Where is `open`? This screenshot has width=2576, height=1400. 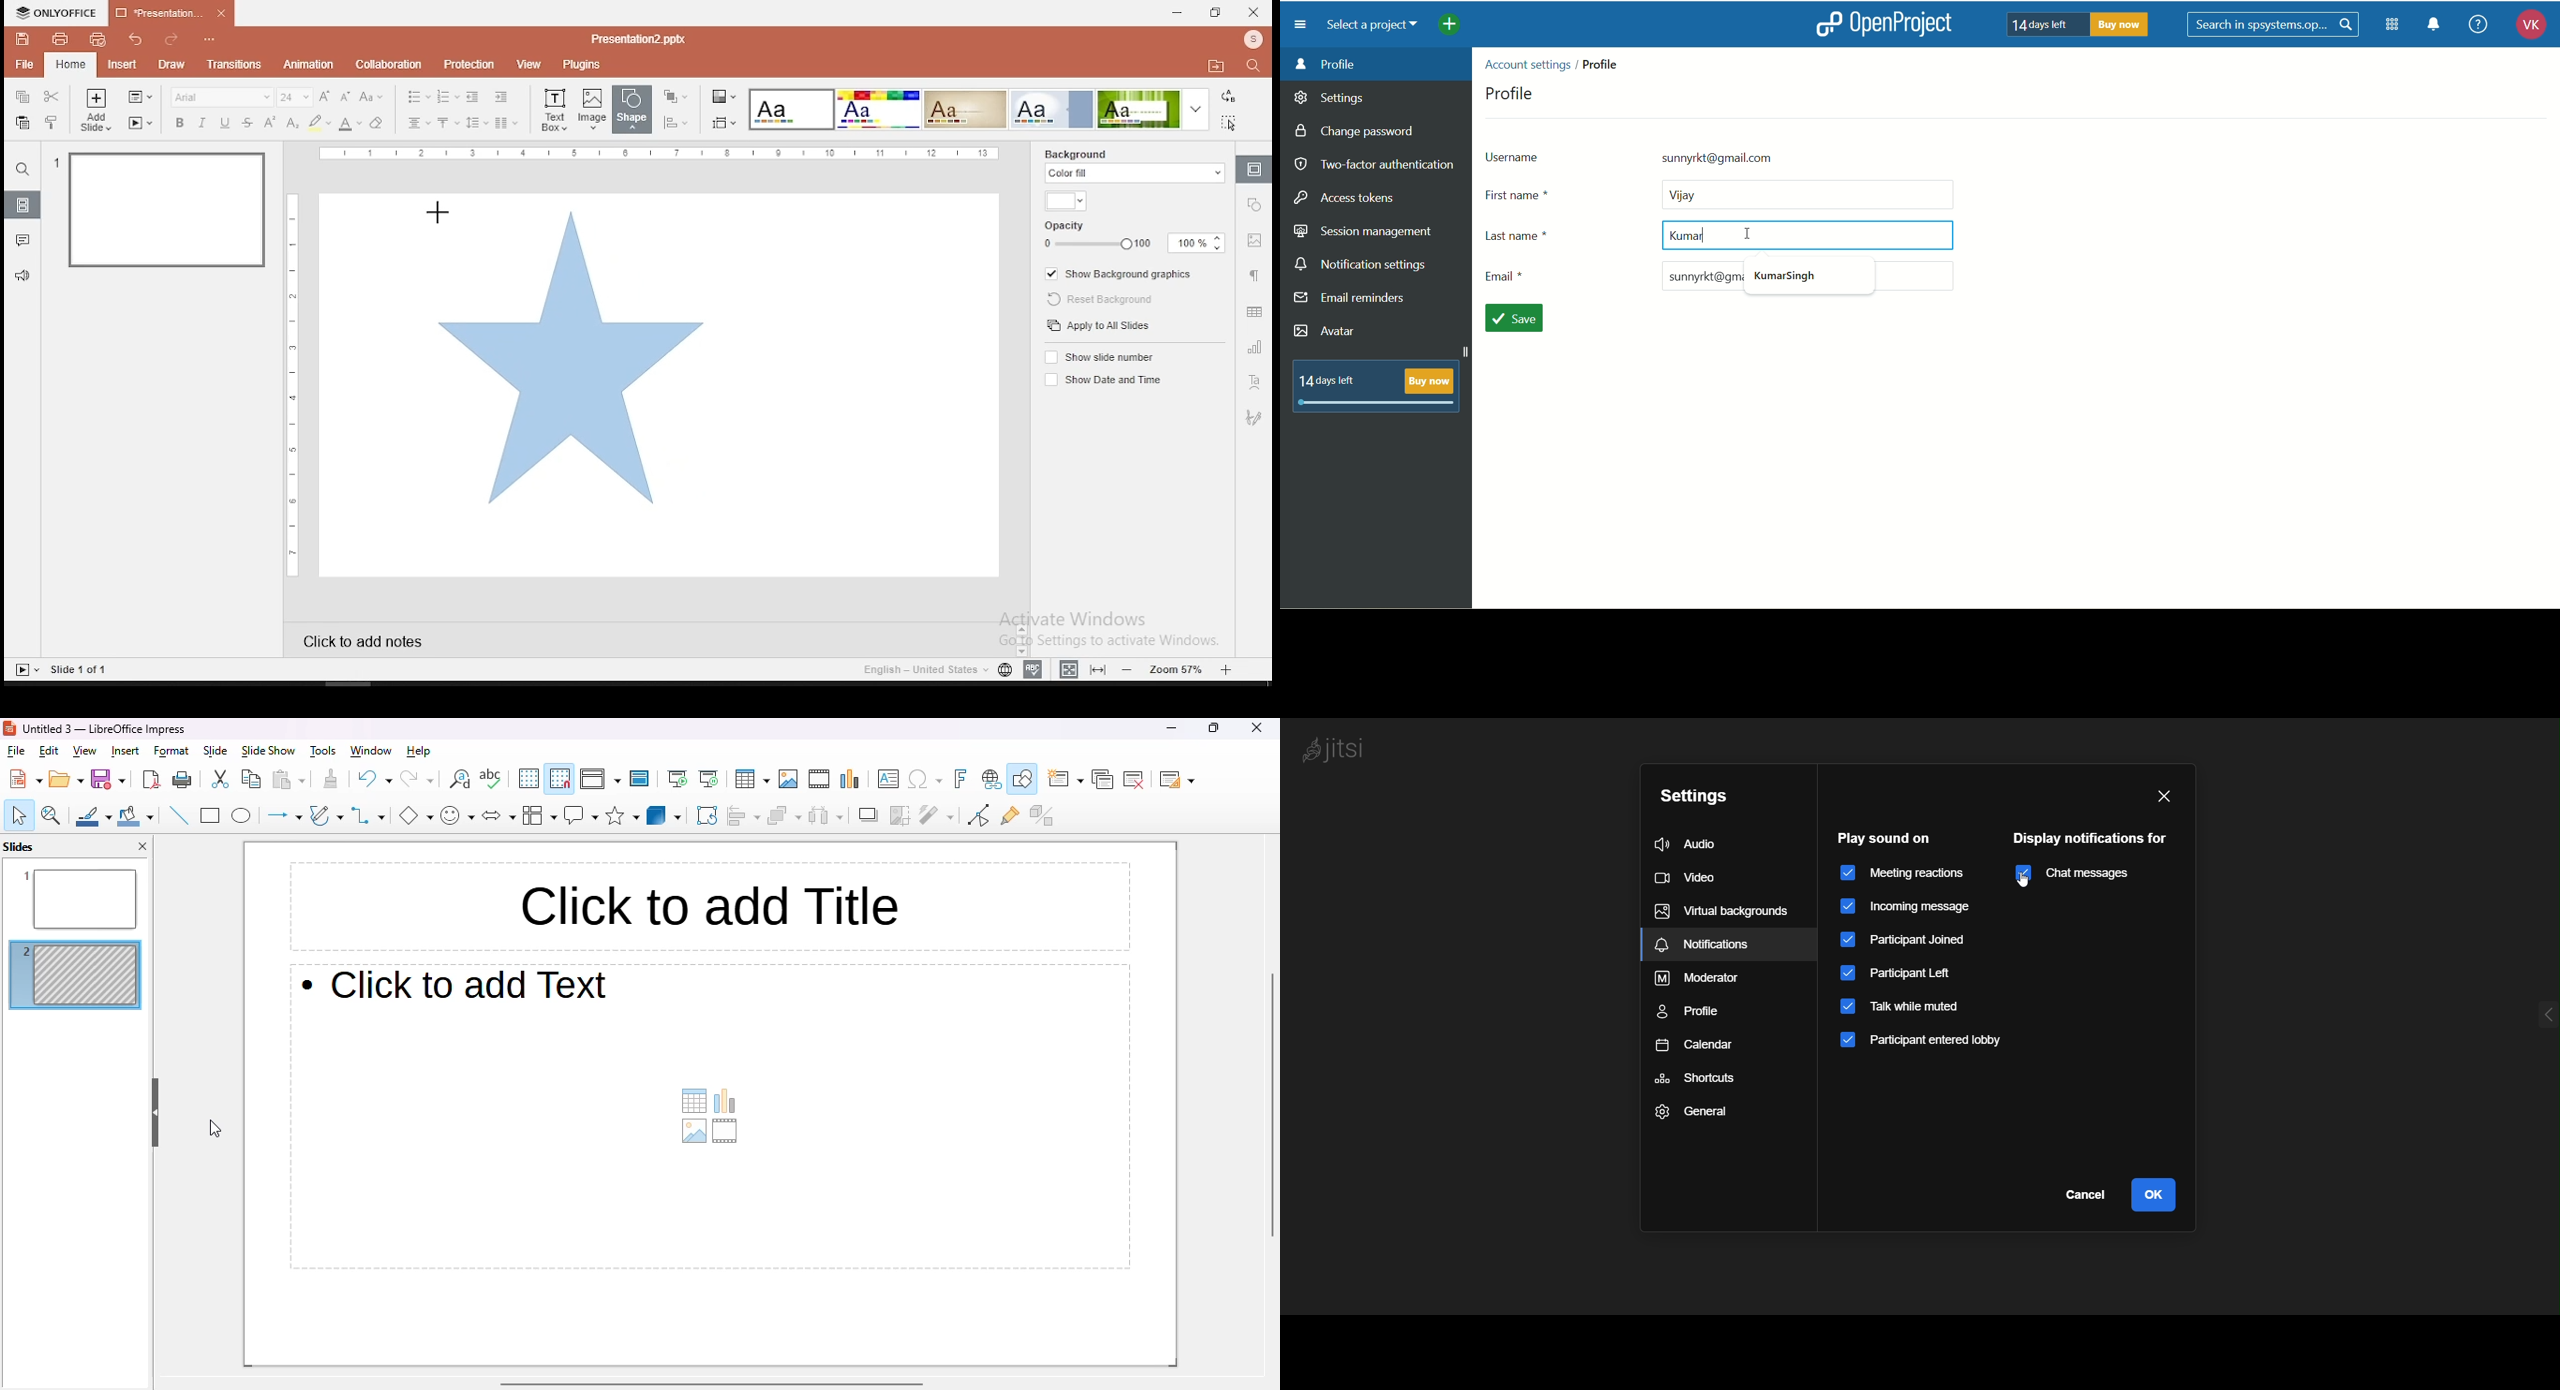 open is located at coordinates (67, 780).